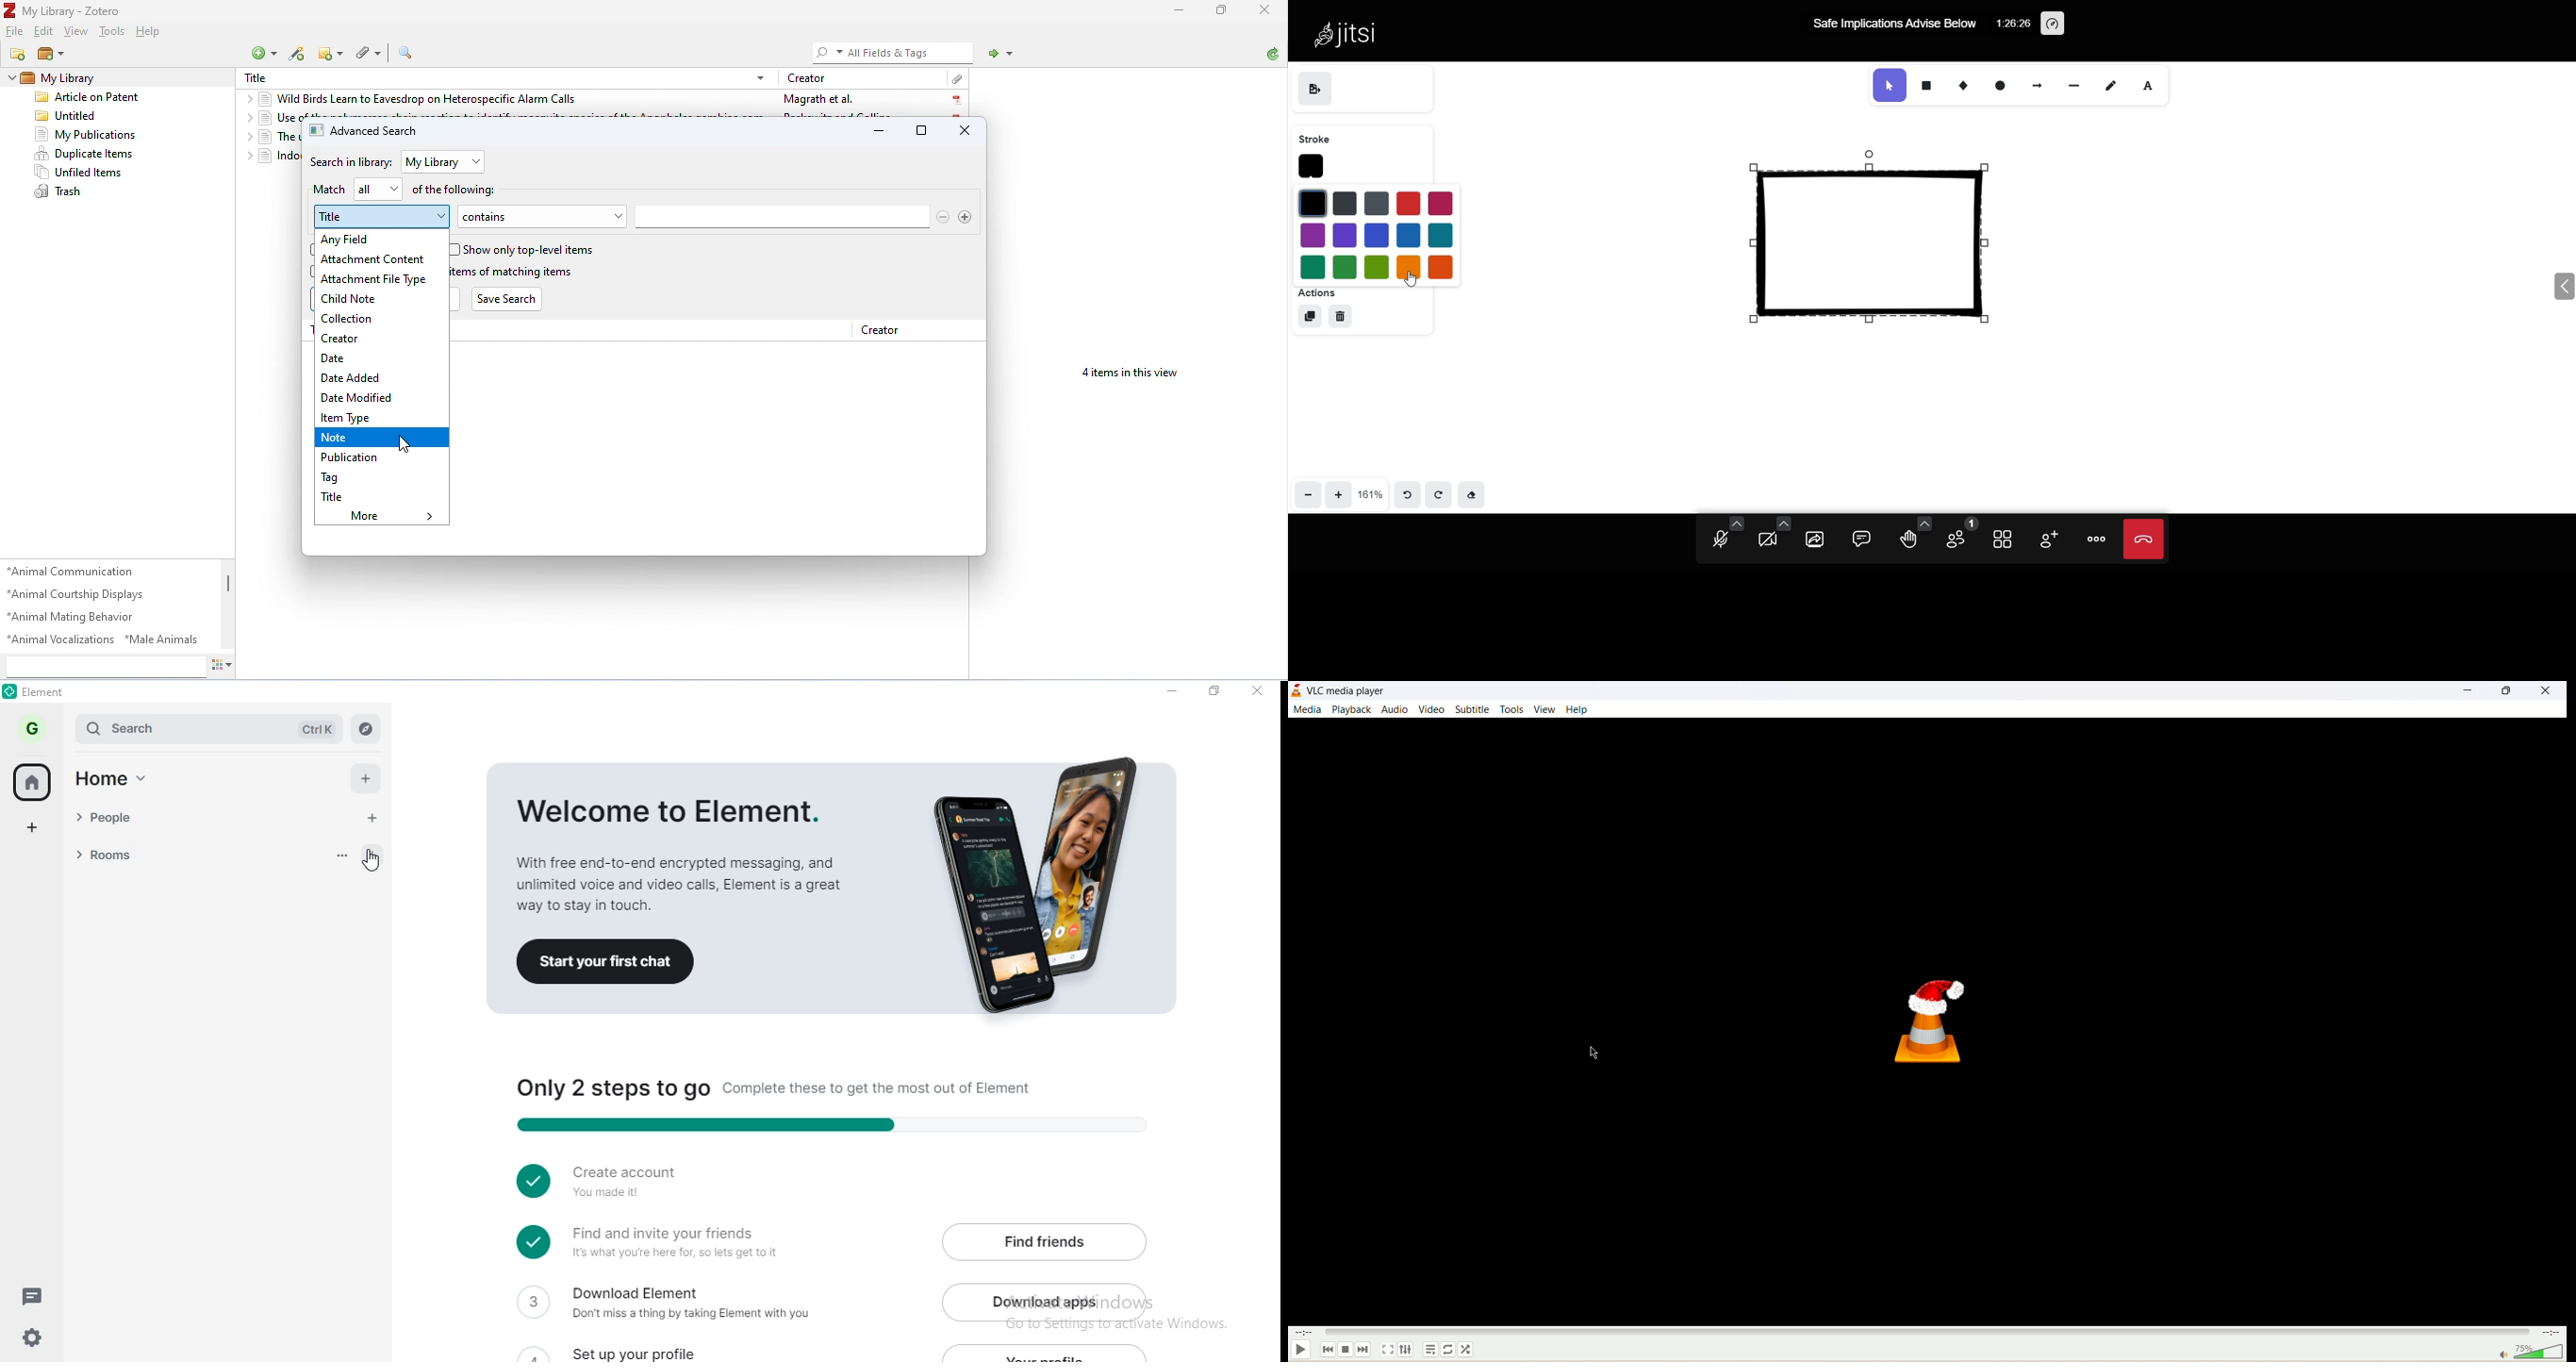 The image size is (2576, 1372). Describe the element at coordinates (1363, 1349) in the screenshot. I see `next` at that location.